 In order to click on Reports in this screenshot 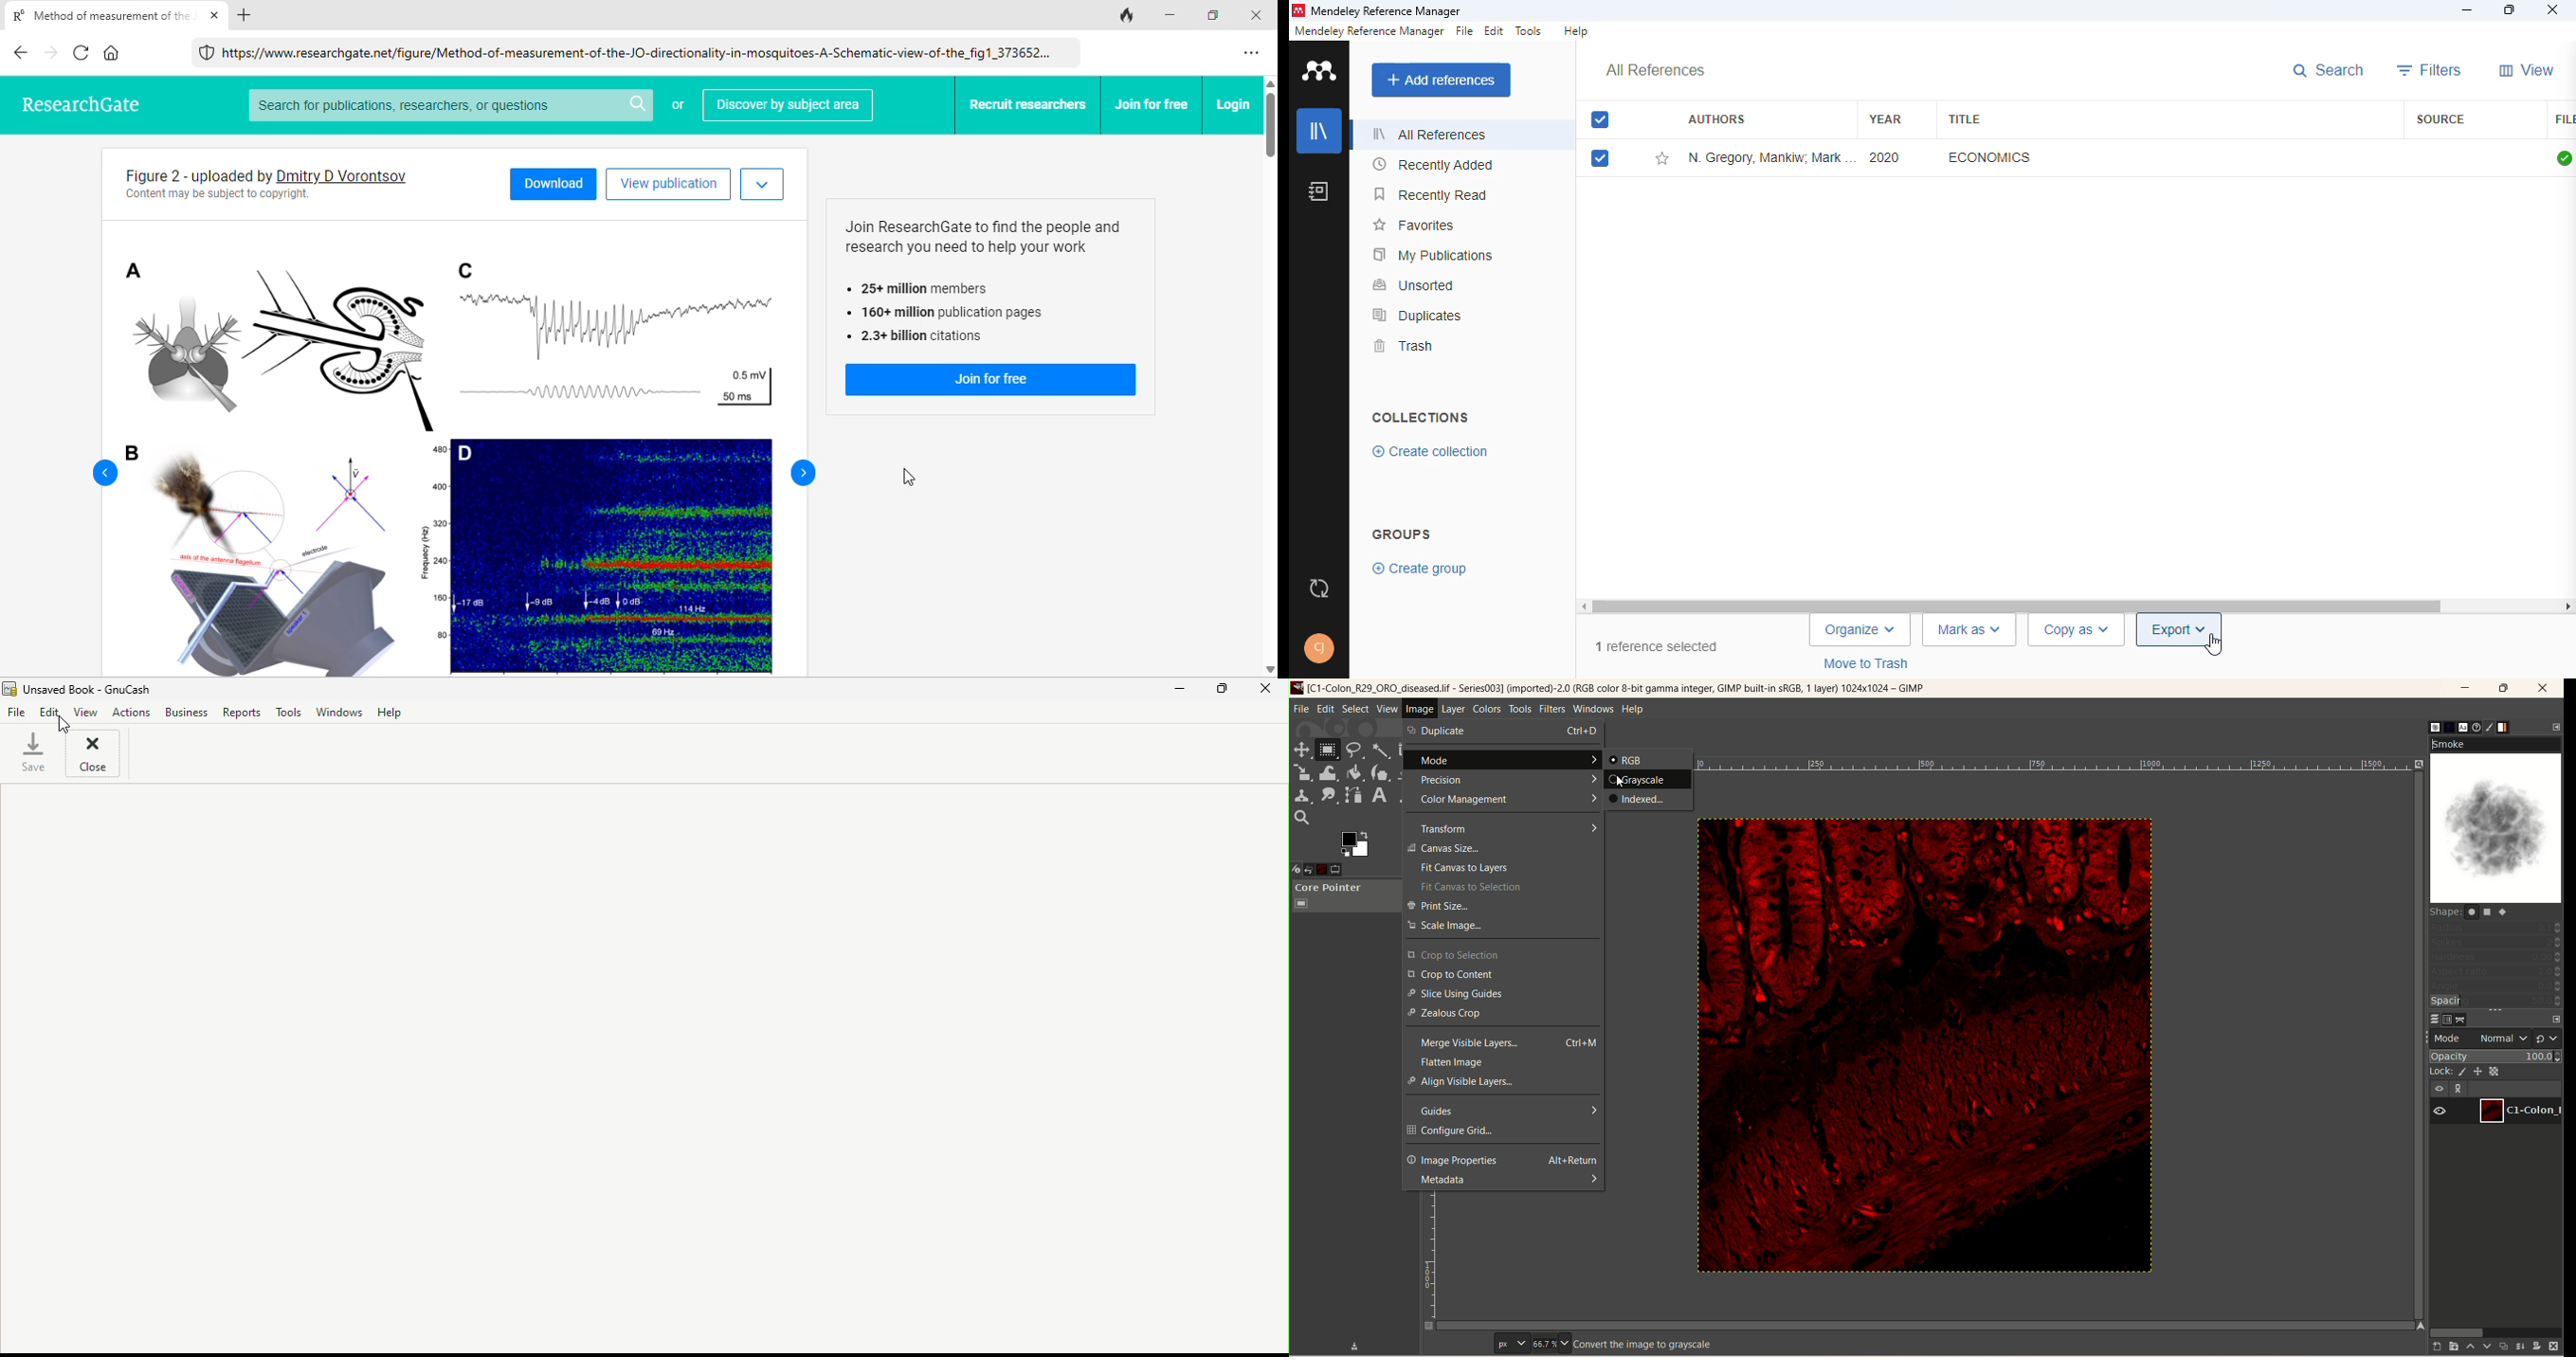, I will do `click(243, 712)`.